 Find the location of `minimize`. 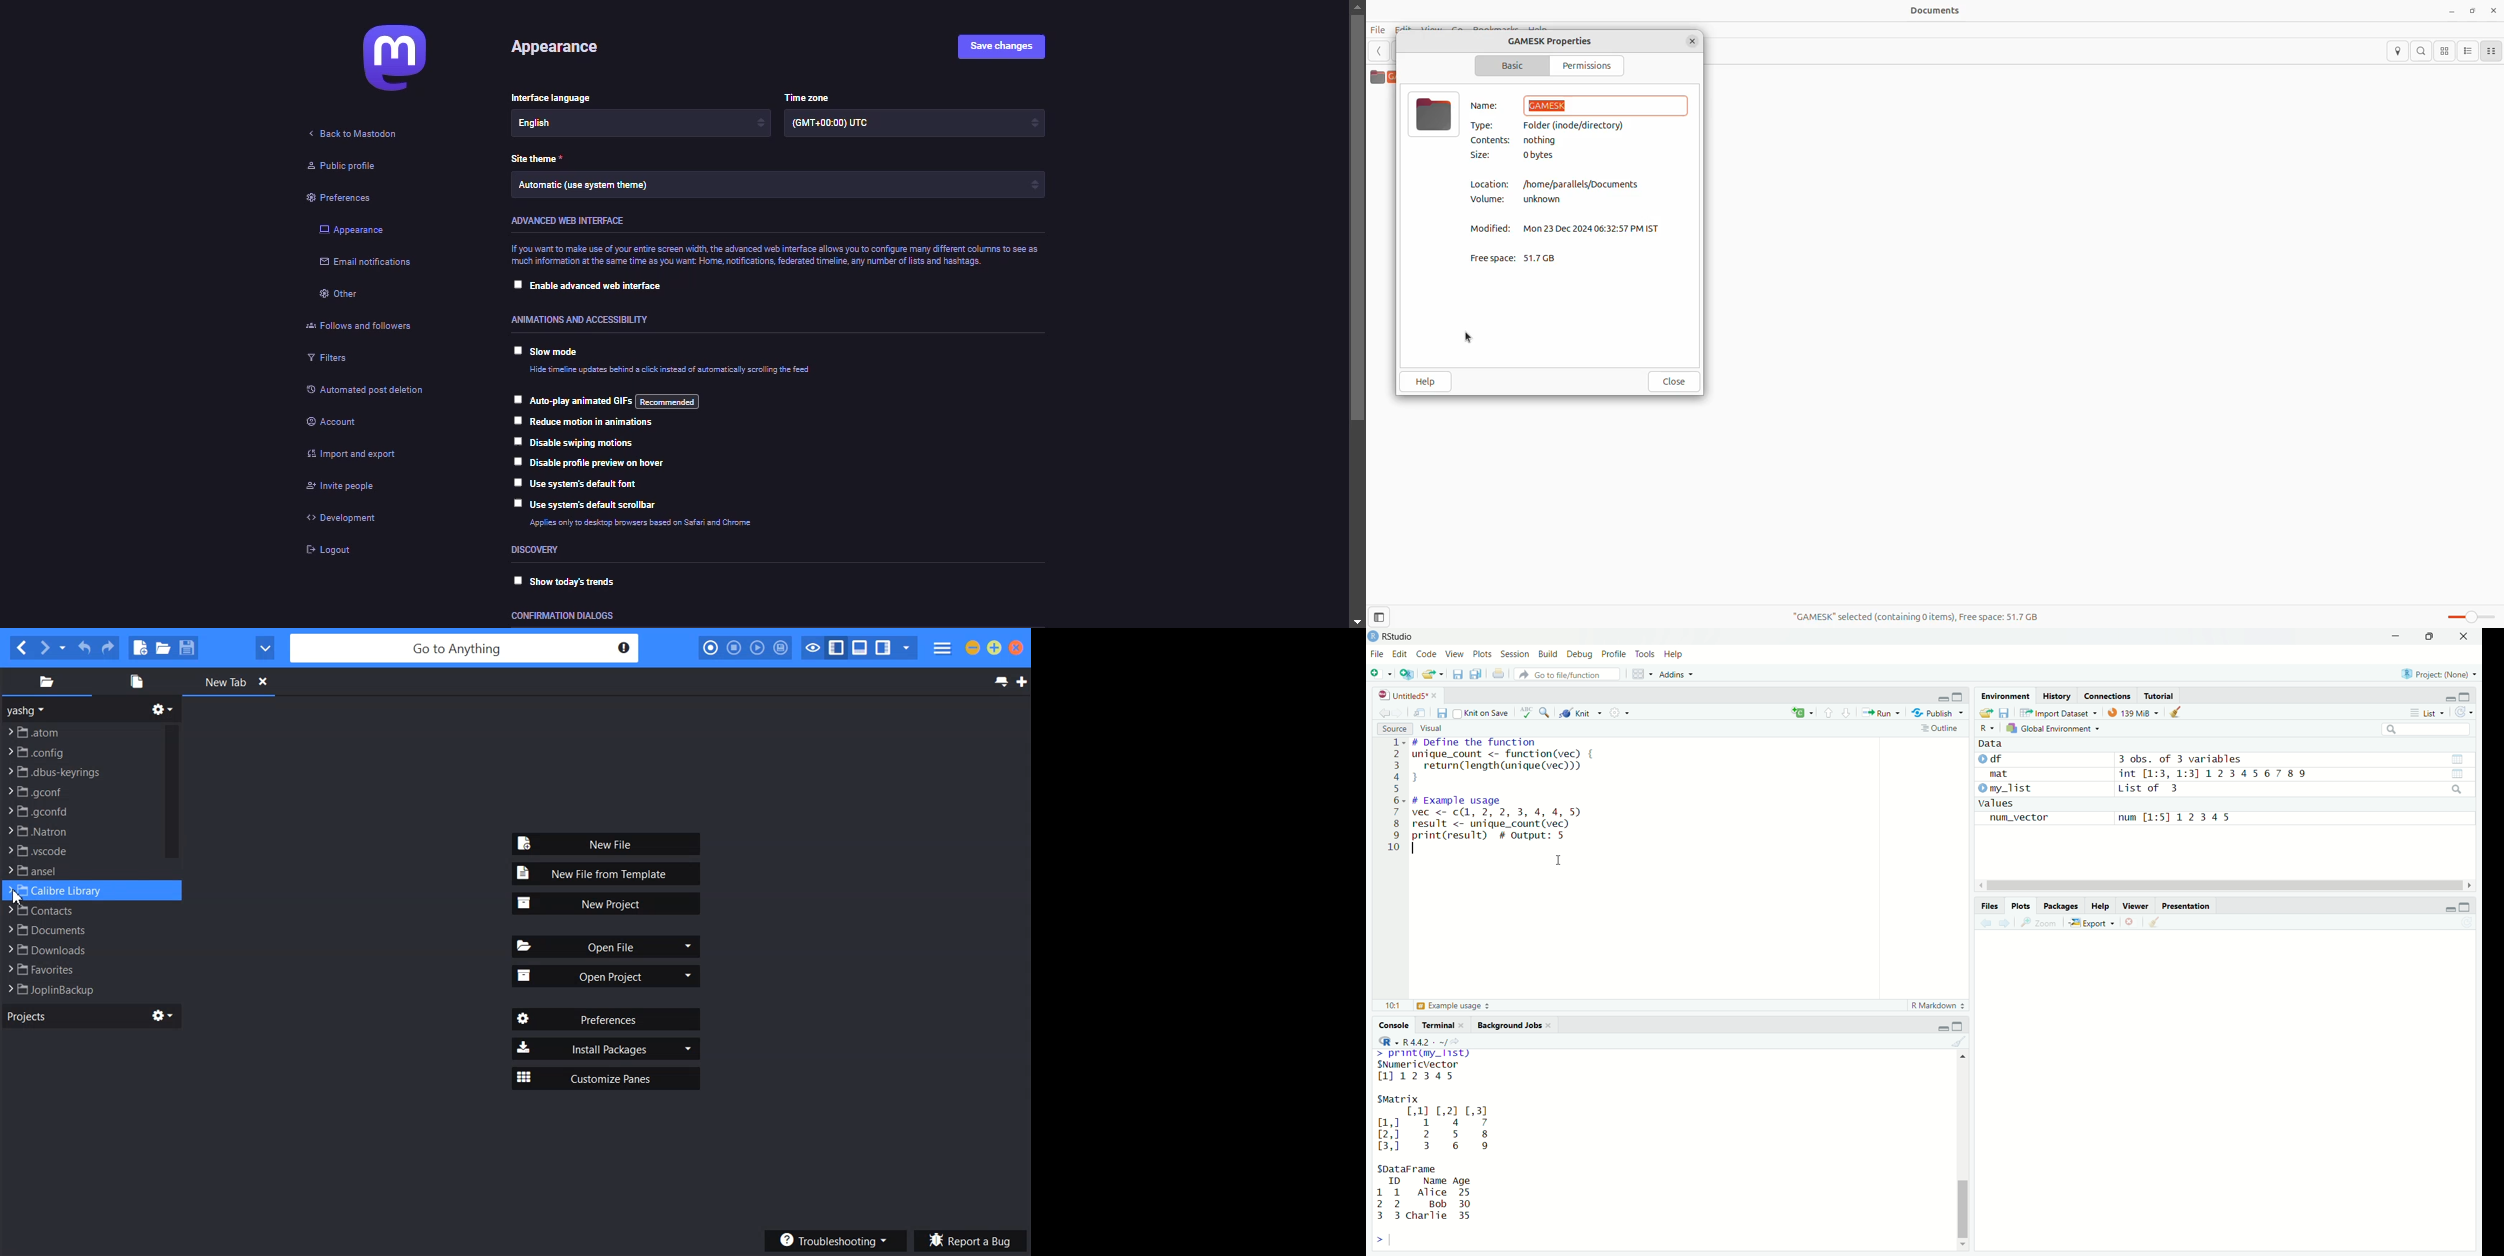

minimize is located at coordinates (2449, 909).